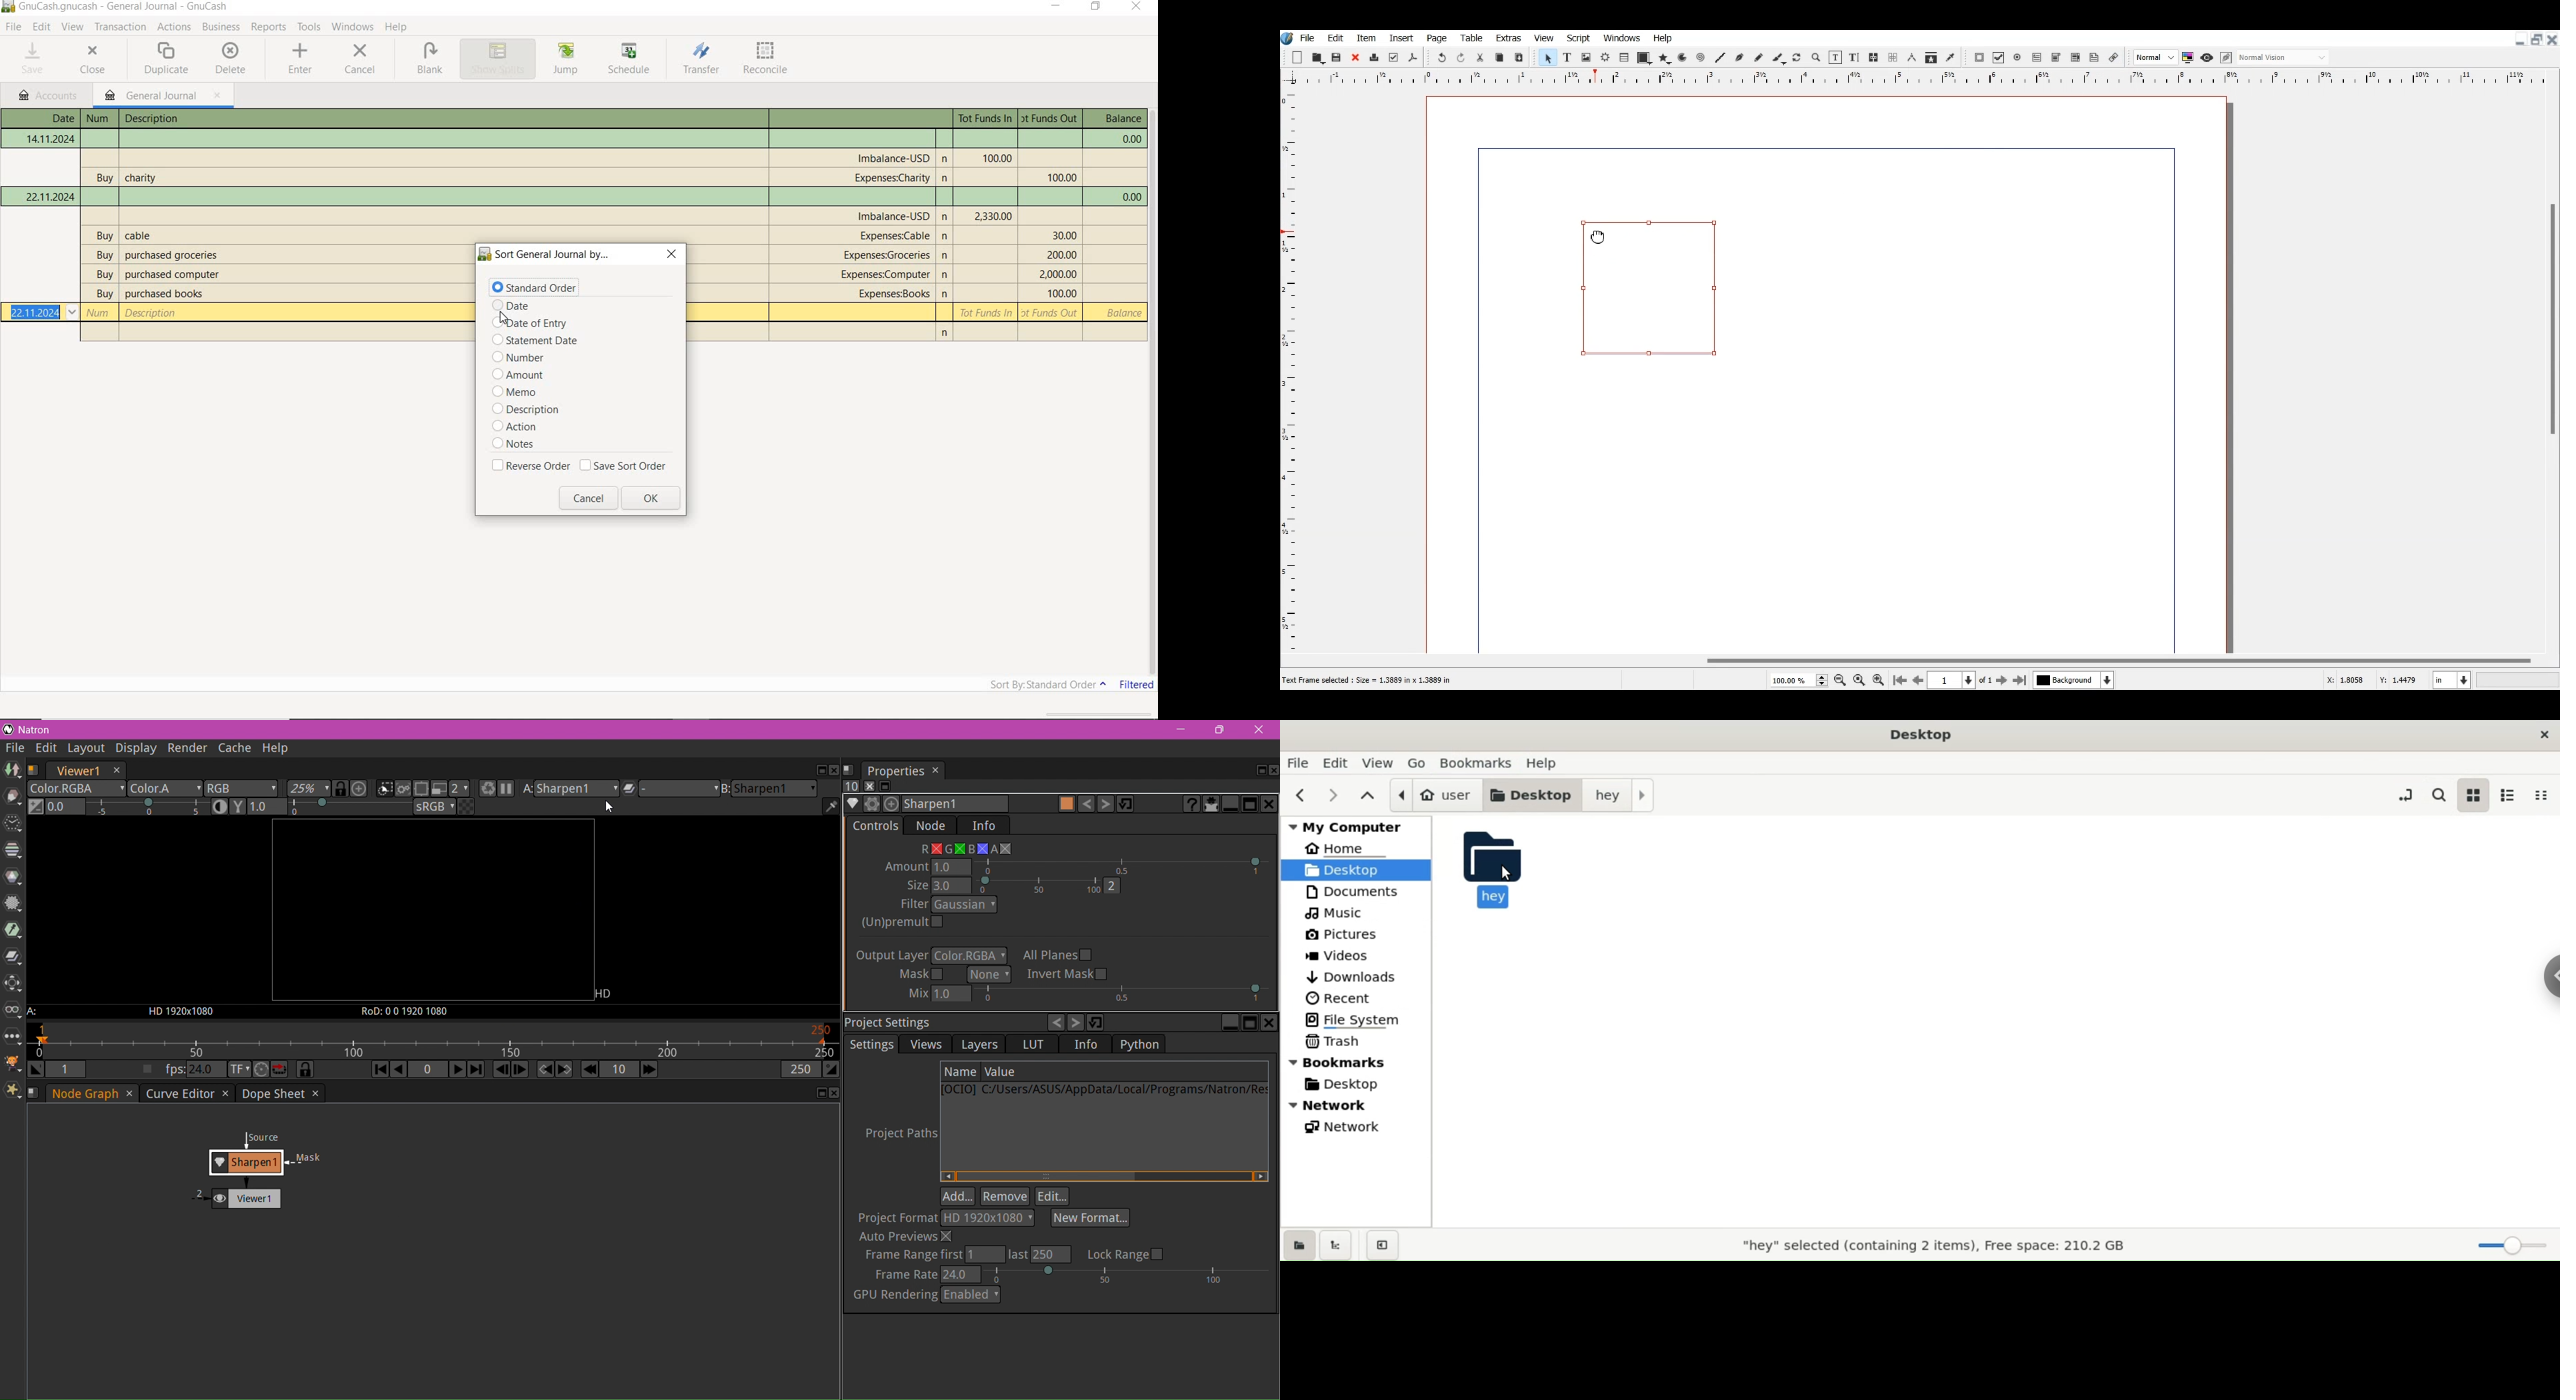 Image resolution: width=2576 pixels, height=1400 pixels. Describe the element at coordinates (2003, 680) in the screenshot. I see `Go to next page` at that location.